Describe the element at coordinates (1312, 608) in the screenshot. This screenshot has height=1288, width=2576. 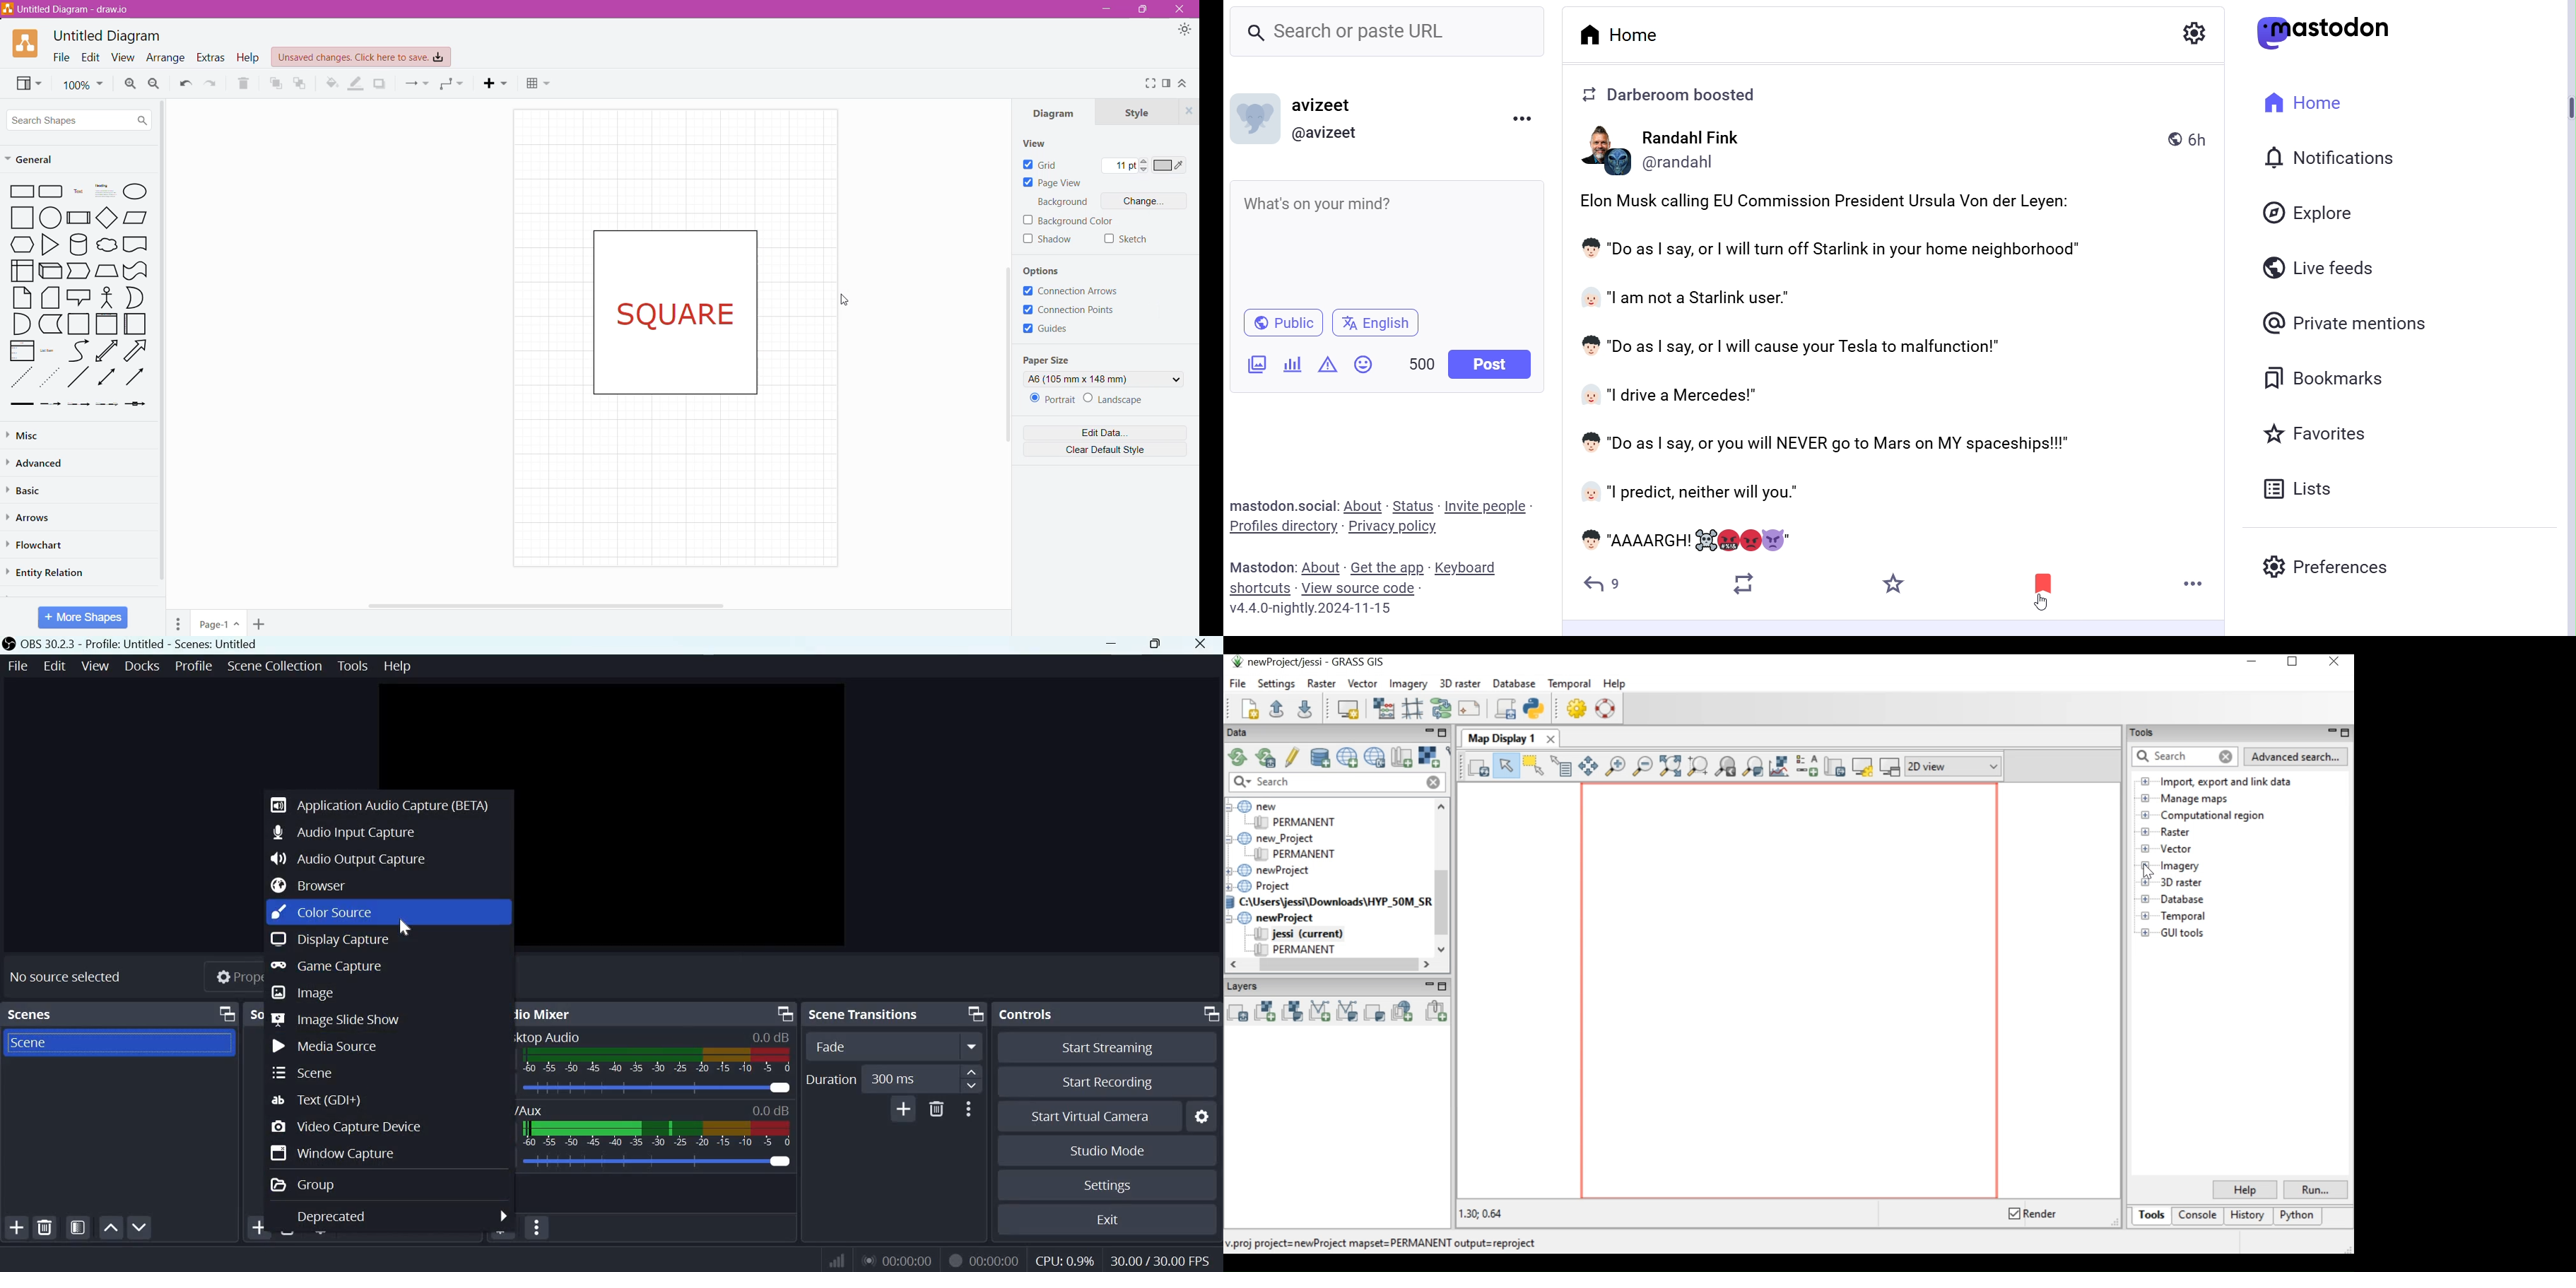
I see `Version` at that location.